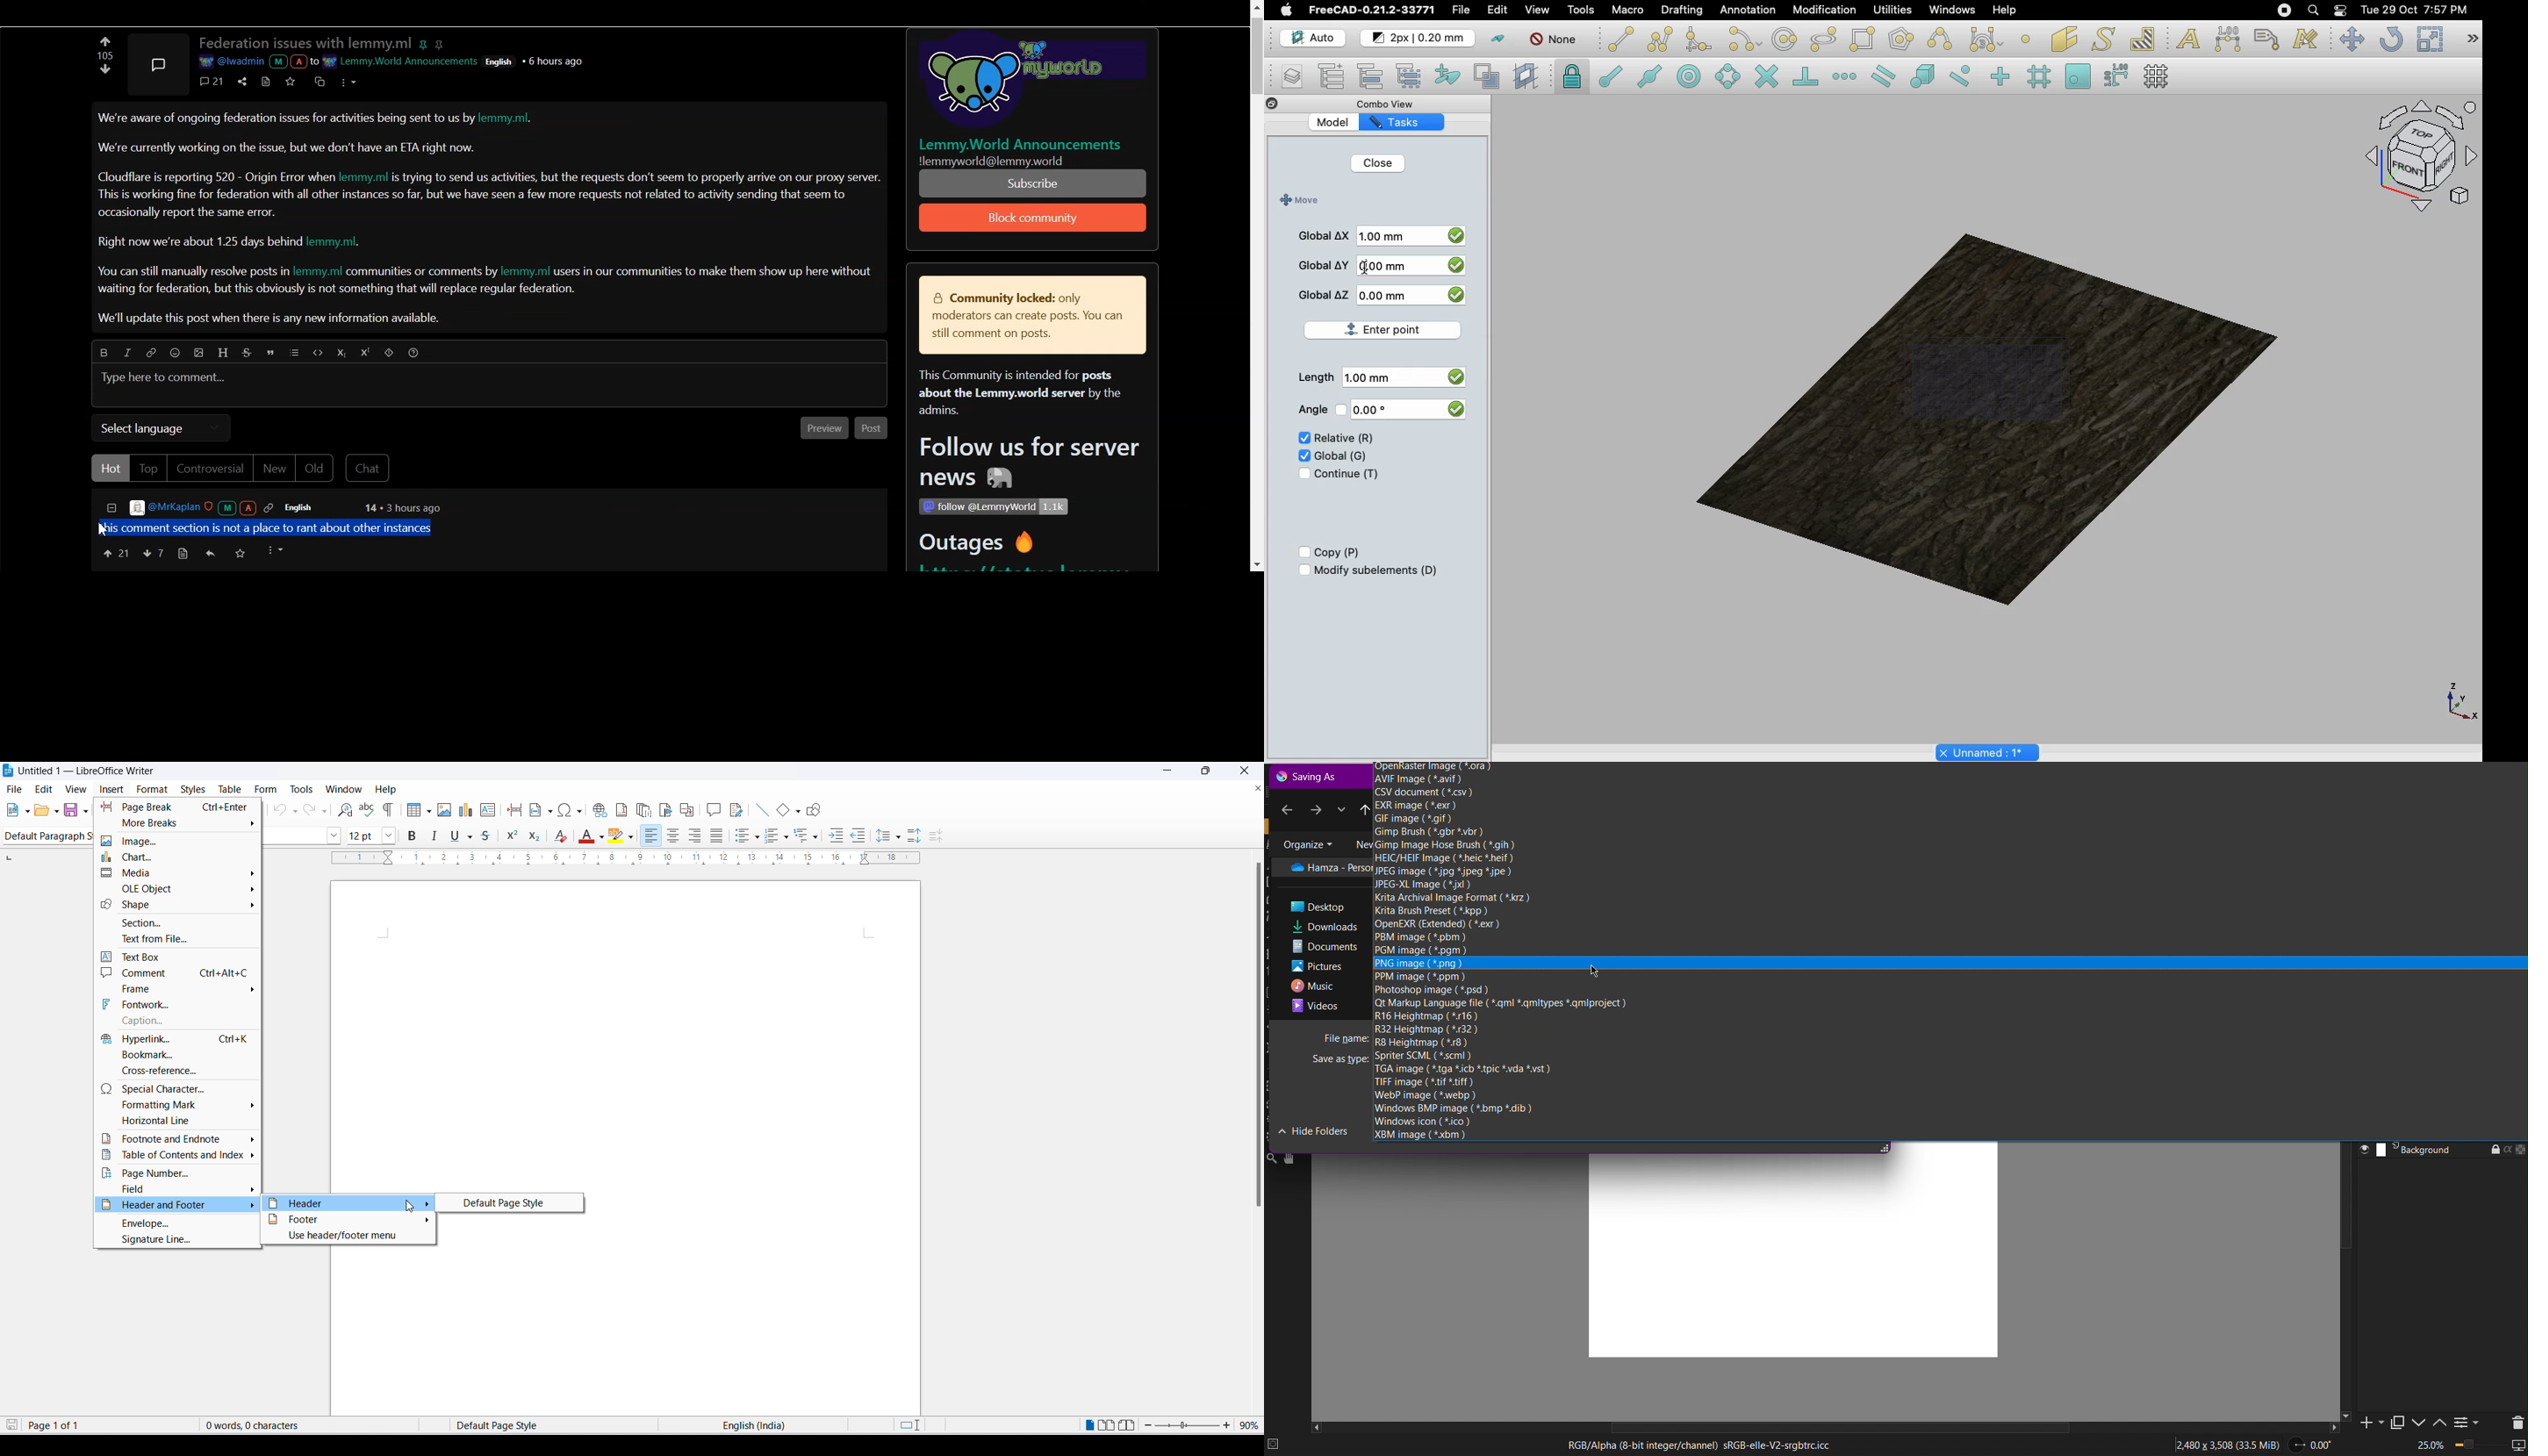 The width and height of the screenshot is (2548, 1456). What do you see at coordinates (1808, 78) in the screenshot?
I see `Snap perpendicular` at bounding box center [1808, 78].